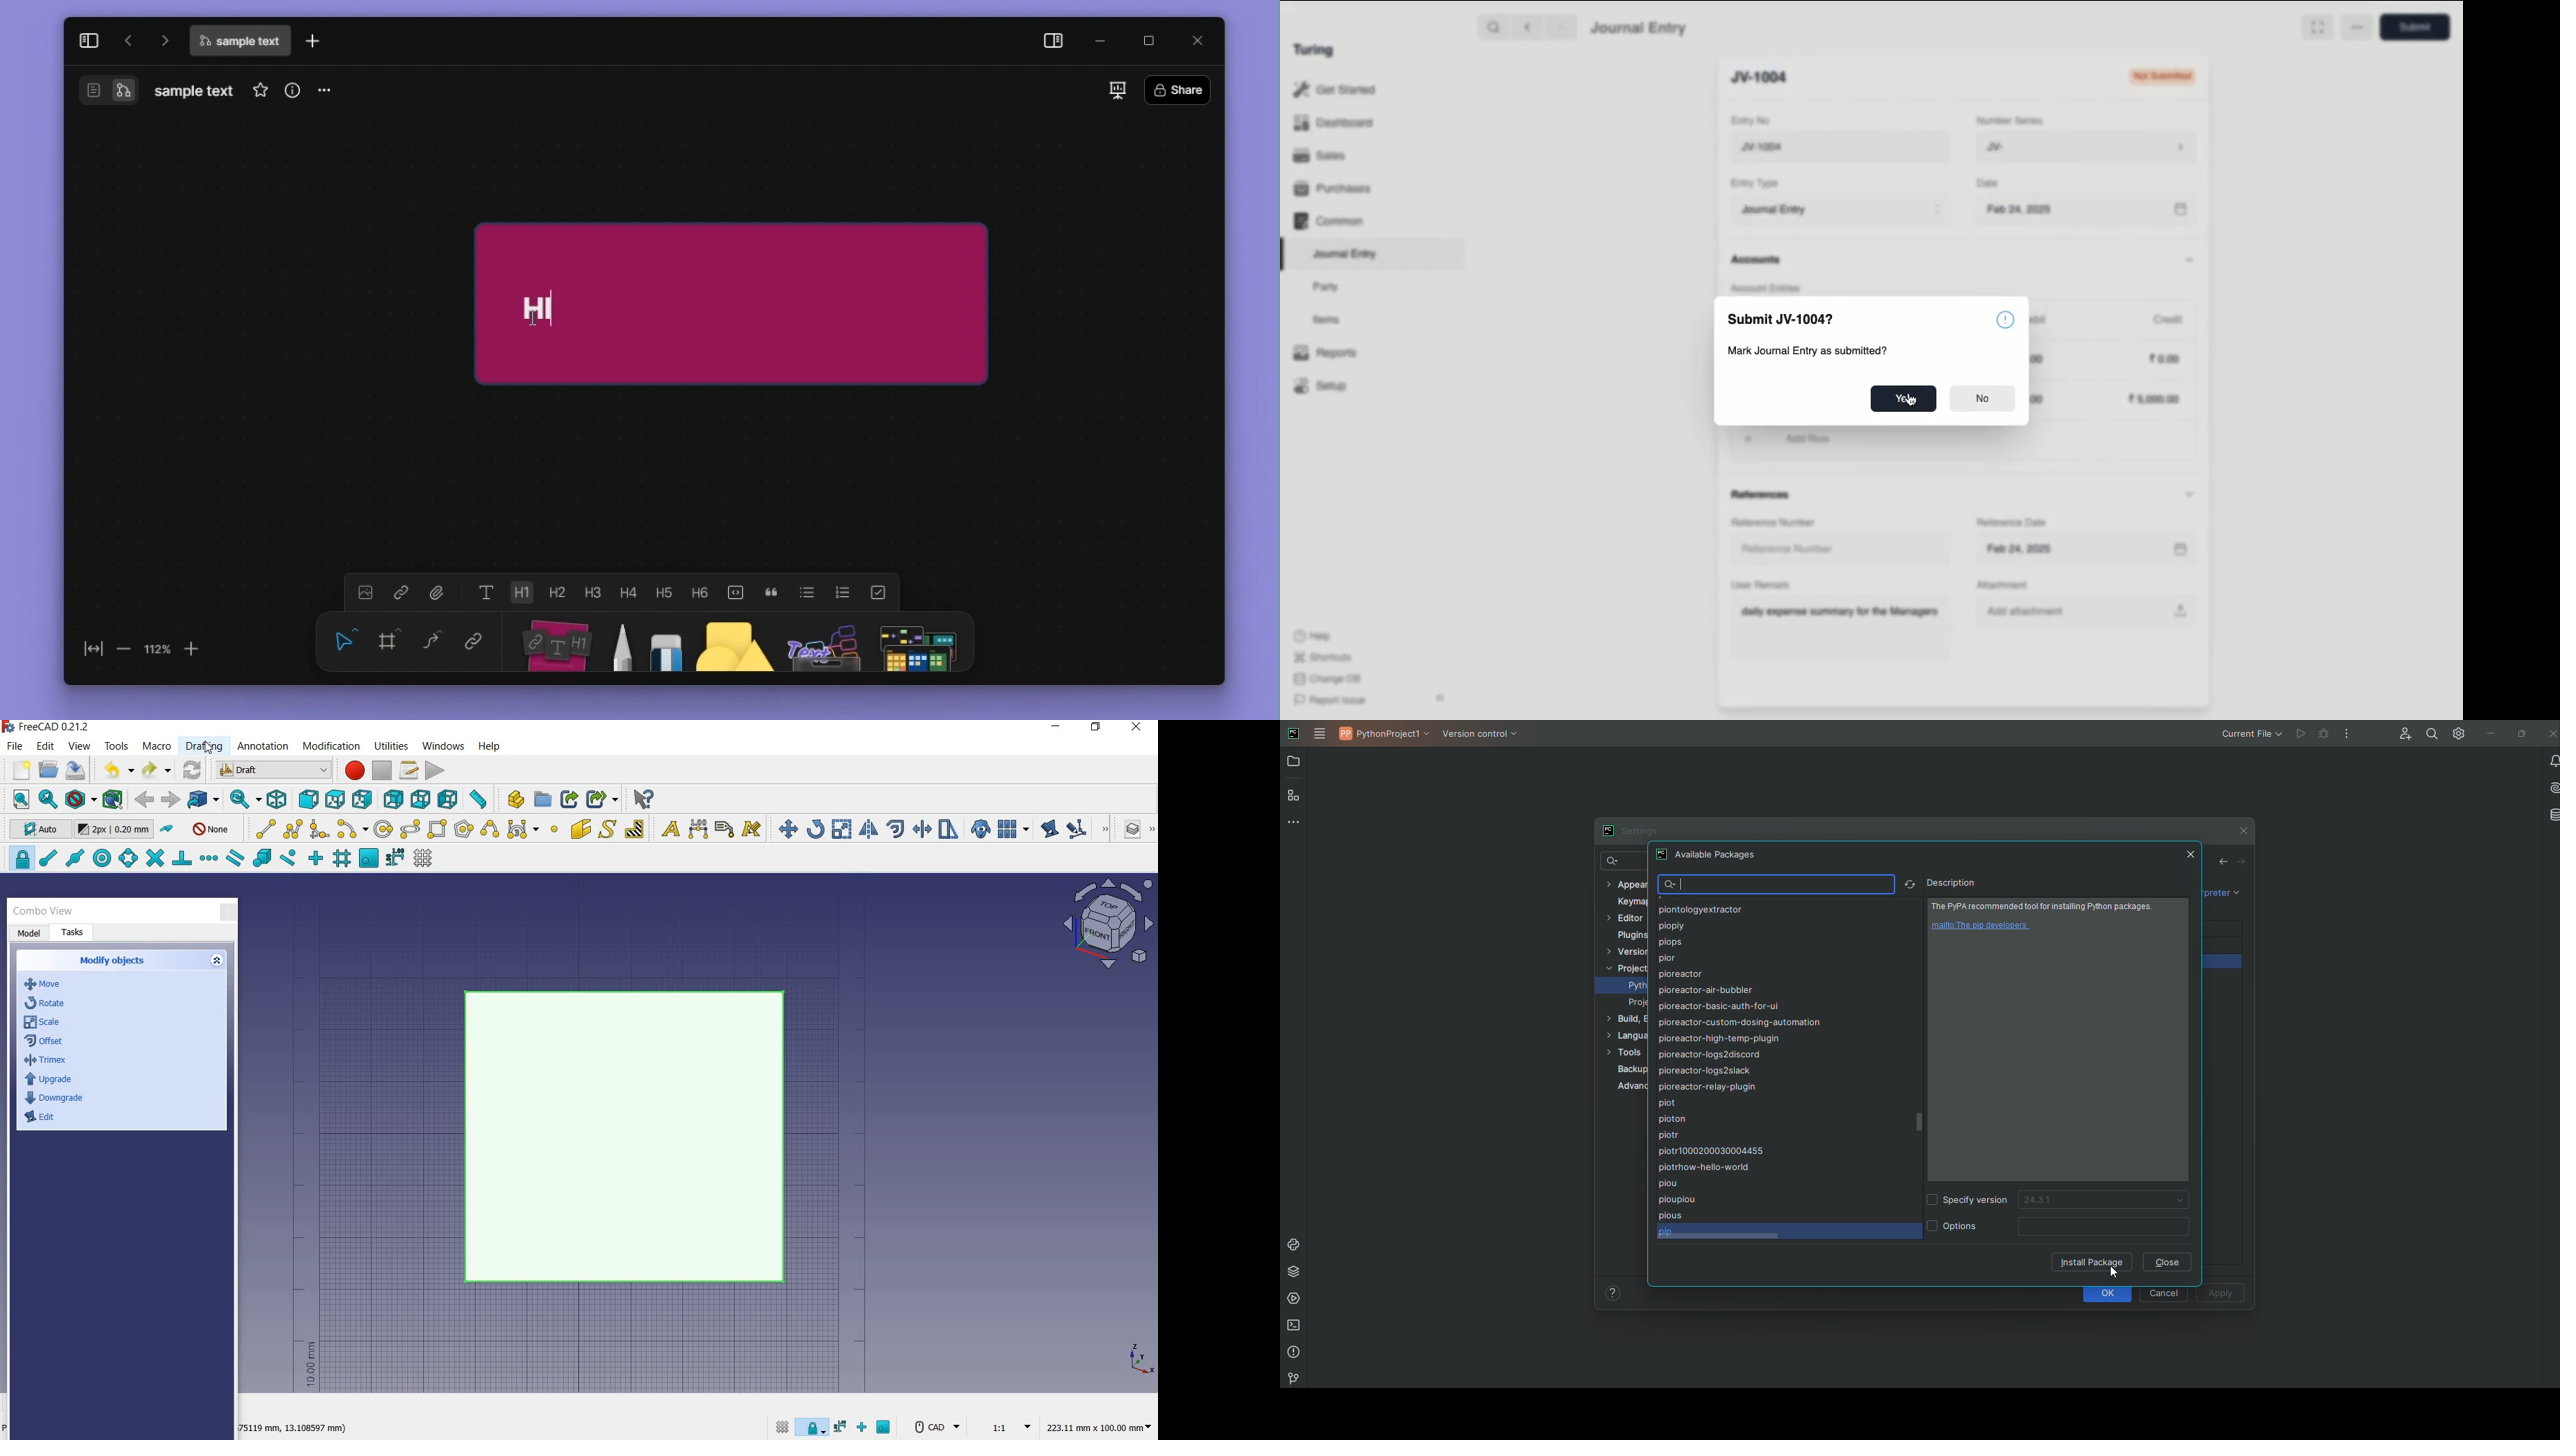 The image size is (2576, 1456). I want to click on Report Issue, so click(1332, 701).